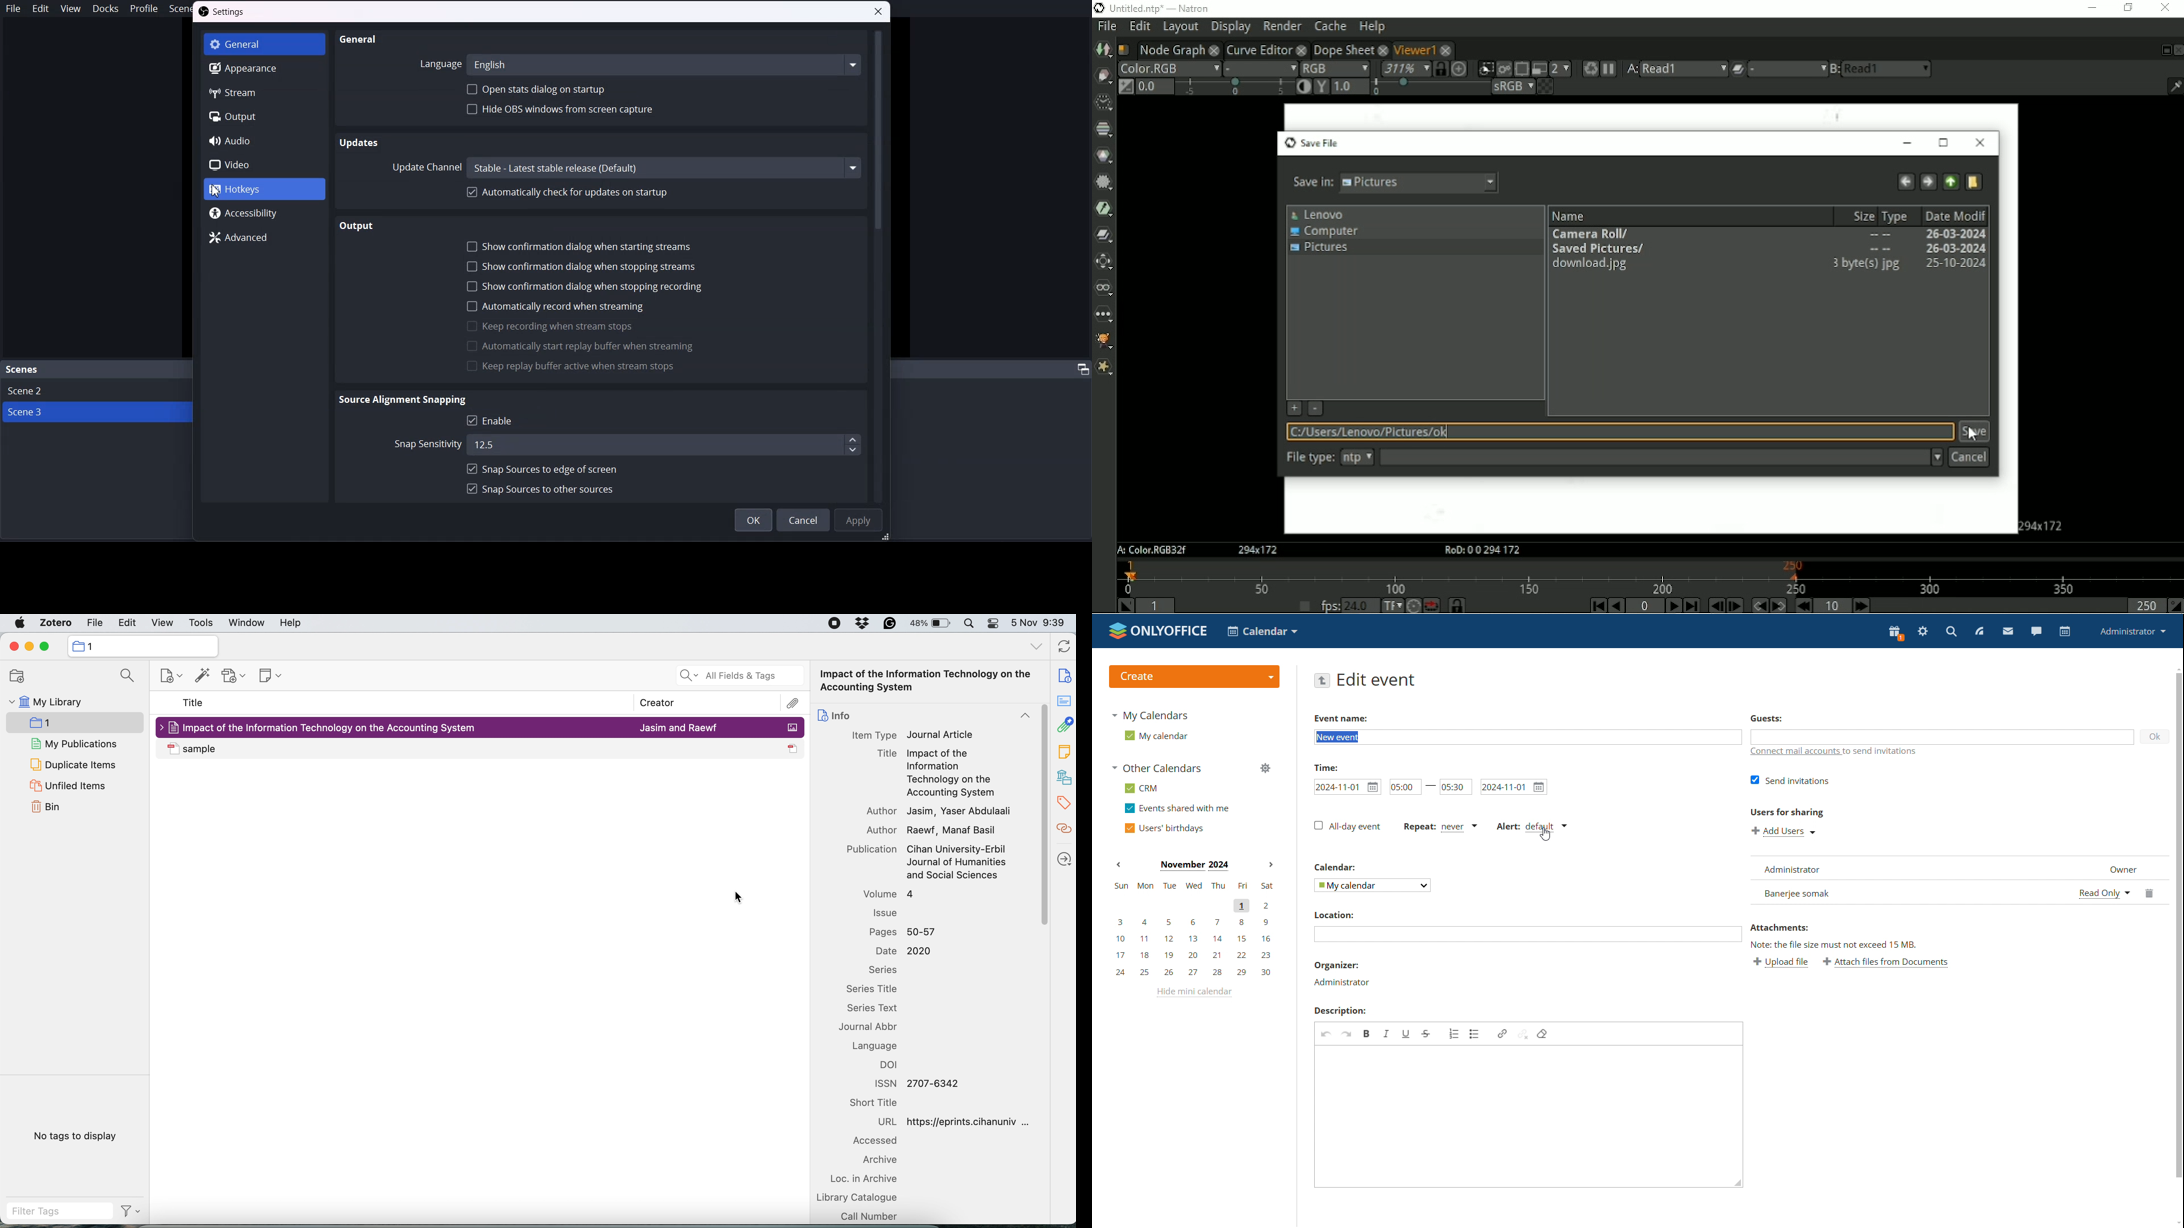  What do you see at coordinates (1342, 982) in the screenshot?
I see `host` at bounding box center [1342, 982].